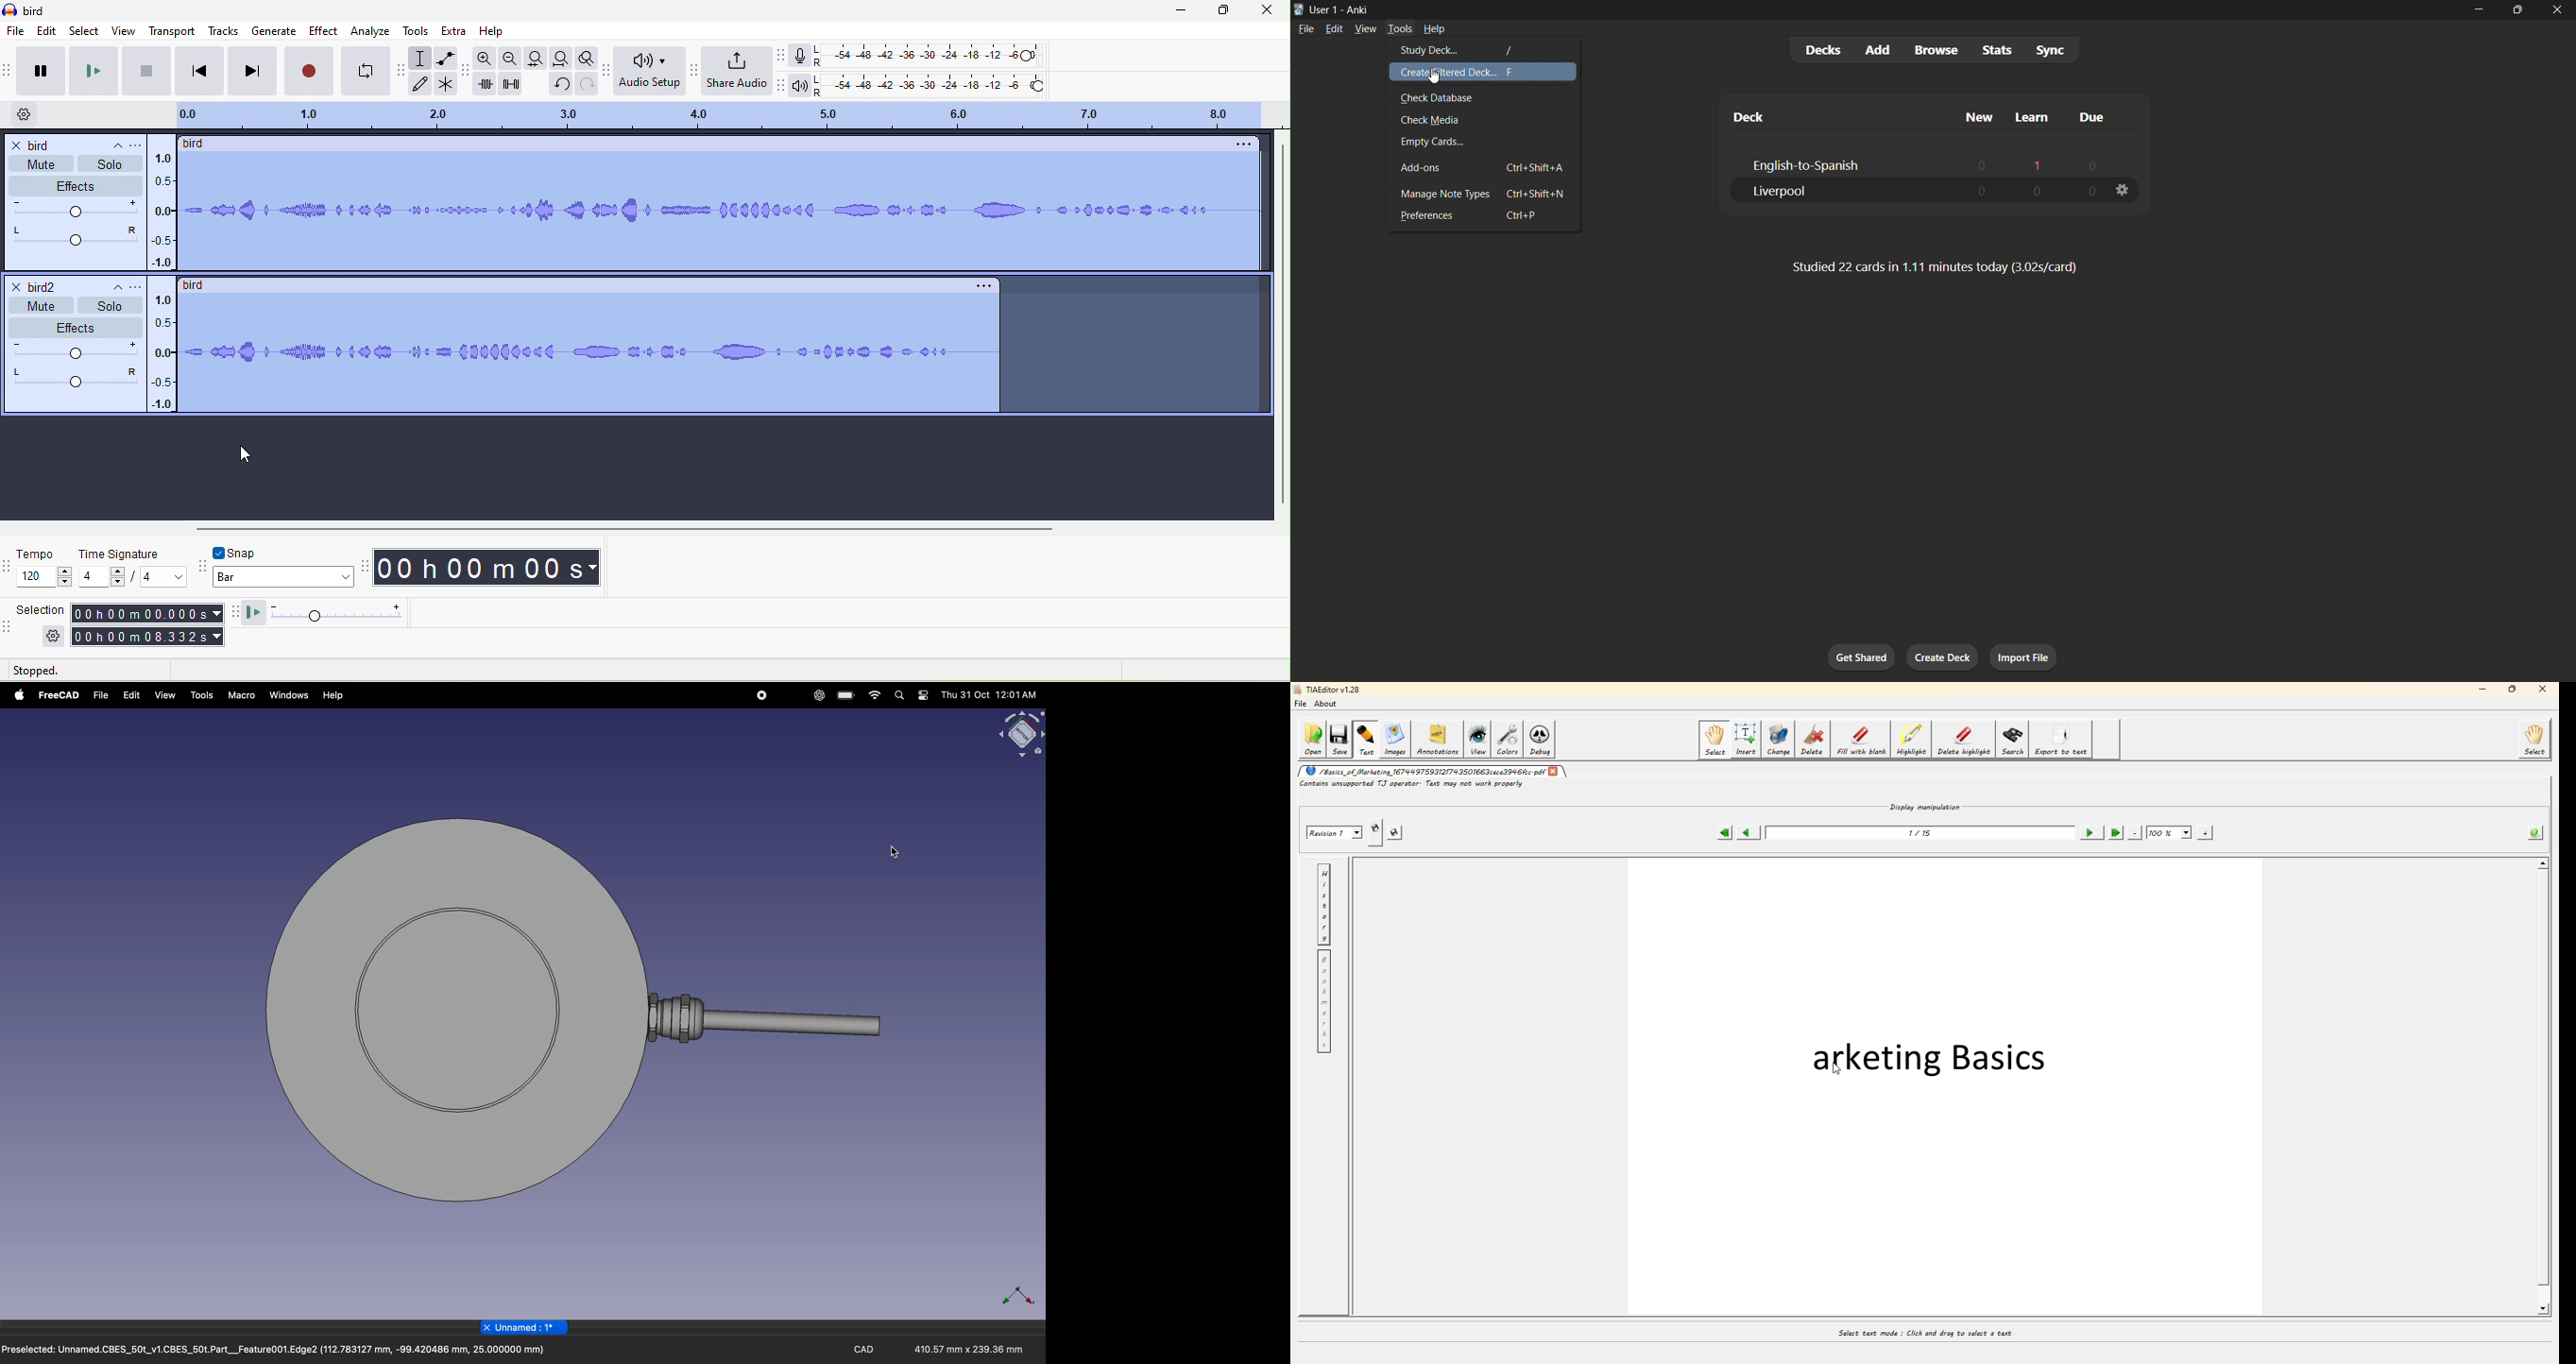 This screenshot has width=2576, height=1372. What do you see at coordinates (422, 85) in the screenshot?
I see `draw tool` at bounding box center [422, 85].